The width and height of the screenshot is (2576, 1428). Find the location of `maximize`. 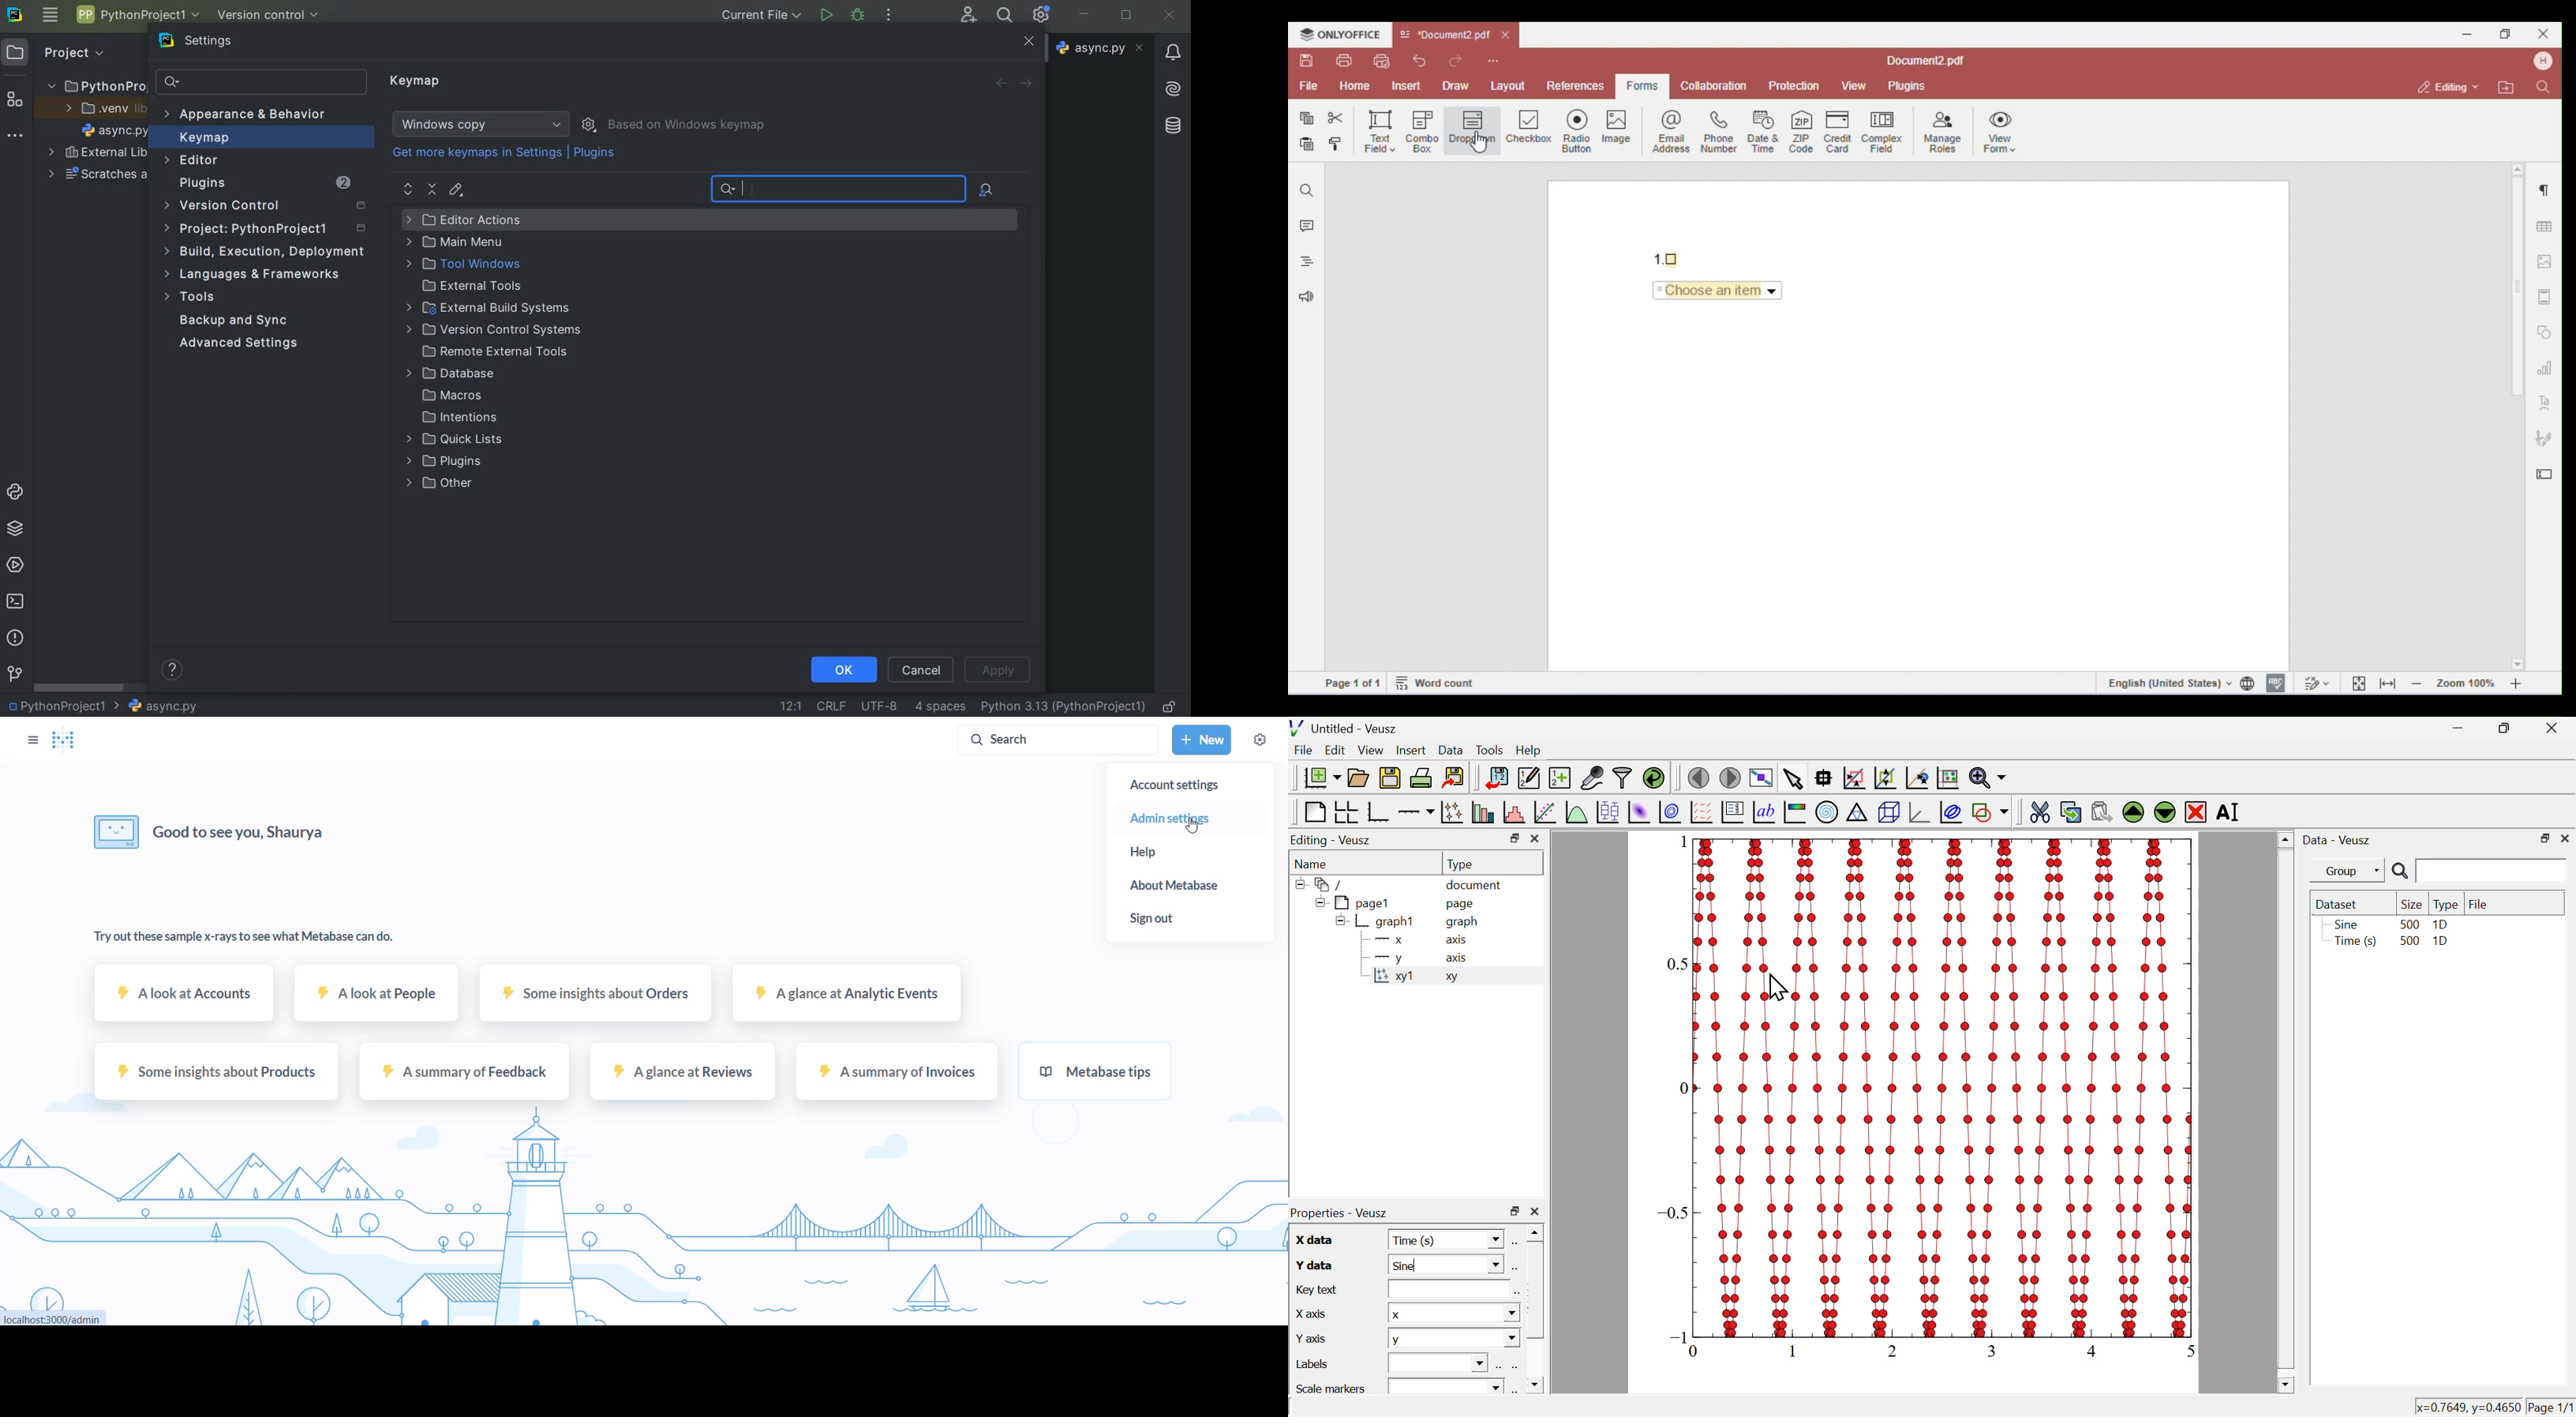

maximize is located at coordinates (1512, 838).